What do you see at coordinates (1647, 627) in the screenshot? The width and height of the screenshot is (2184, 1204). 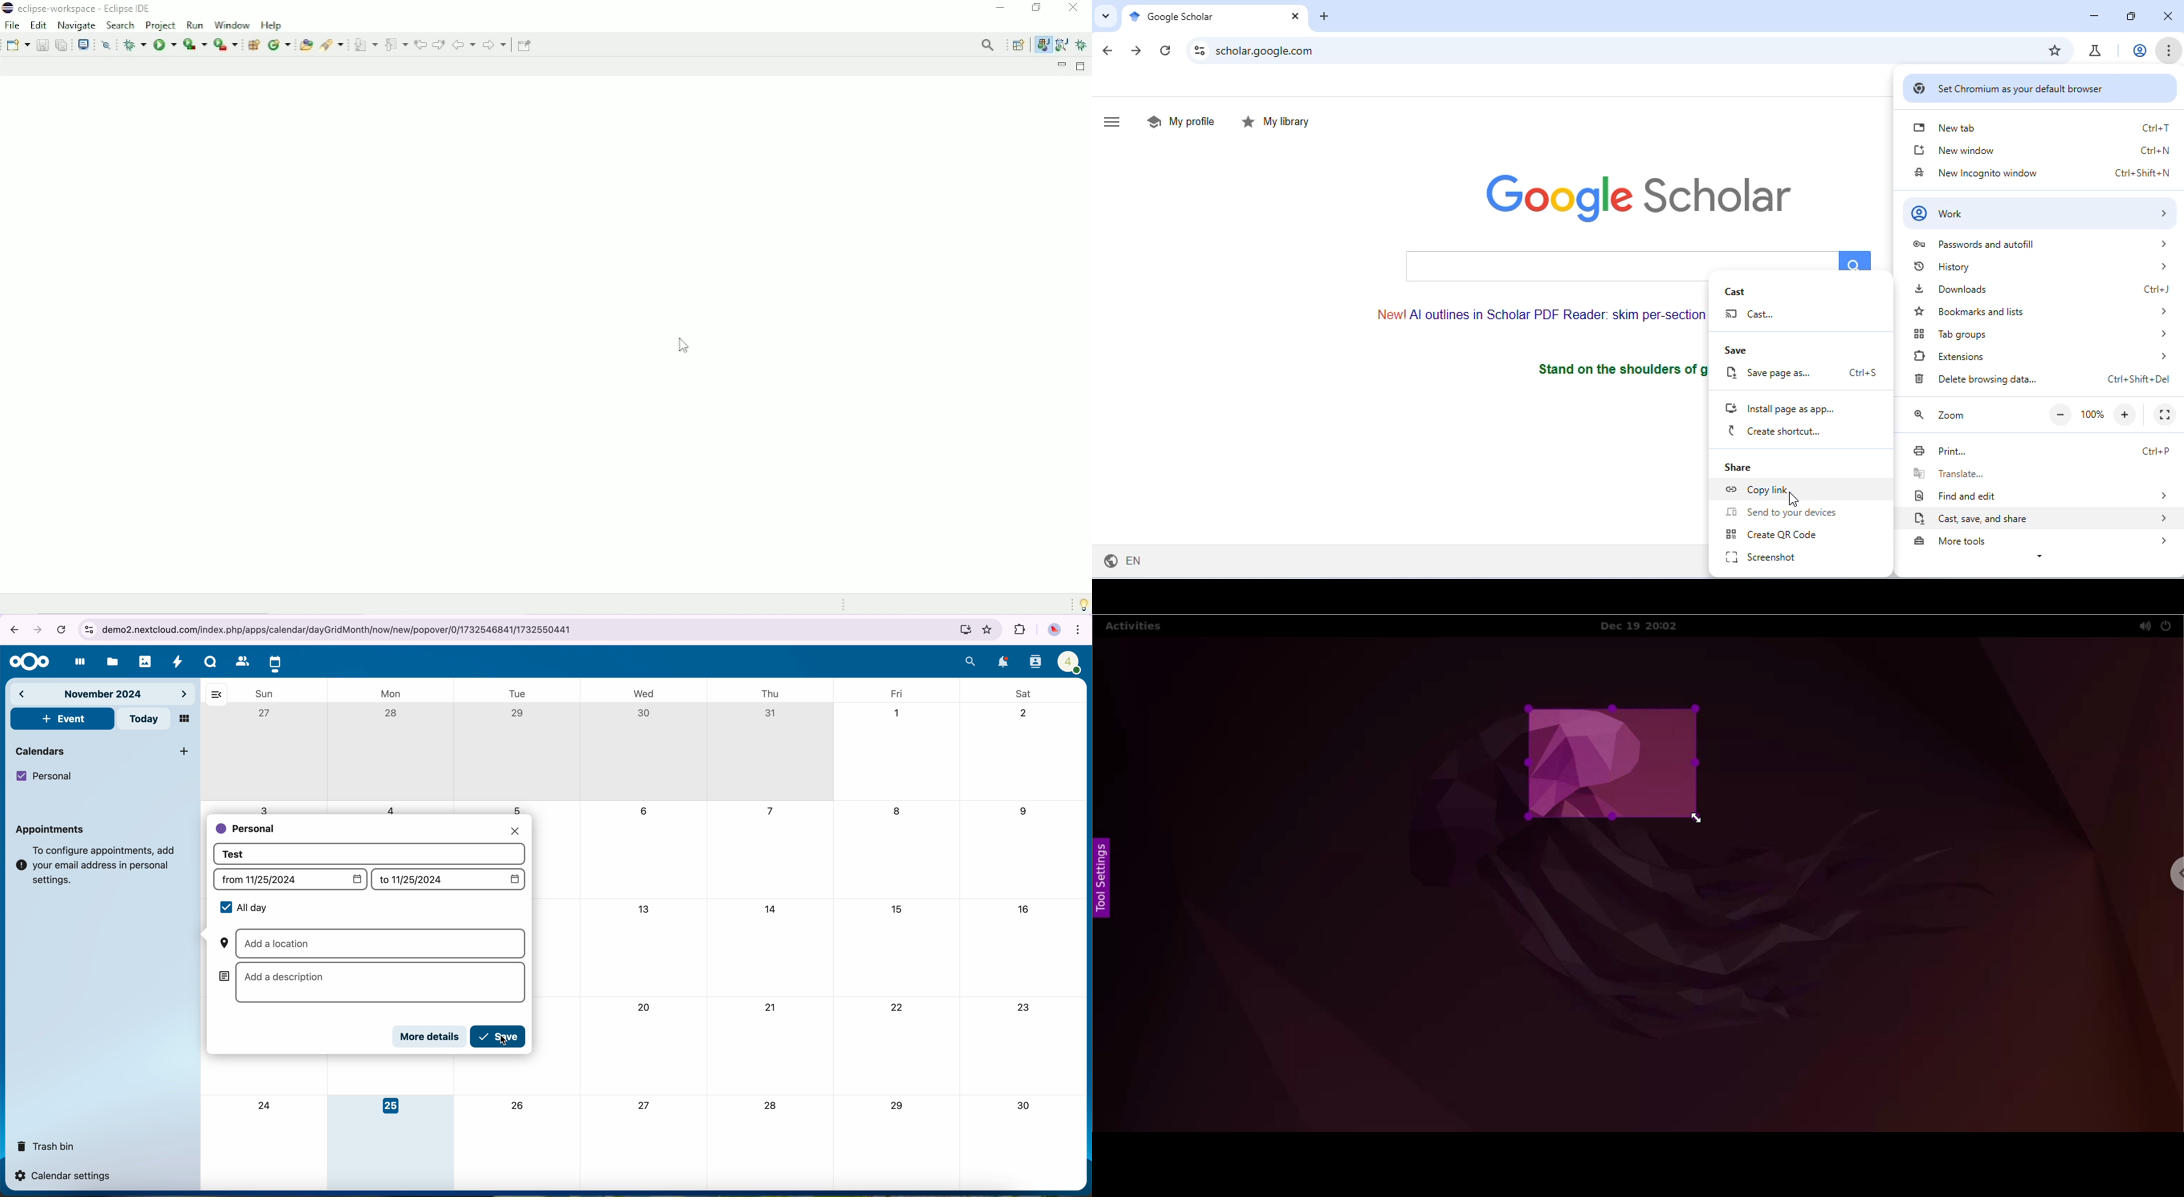 I see `Dec 19 20:02` at bounding box center [1647, 627].